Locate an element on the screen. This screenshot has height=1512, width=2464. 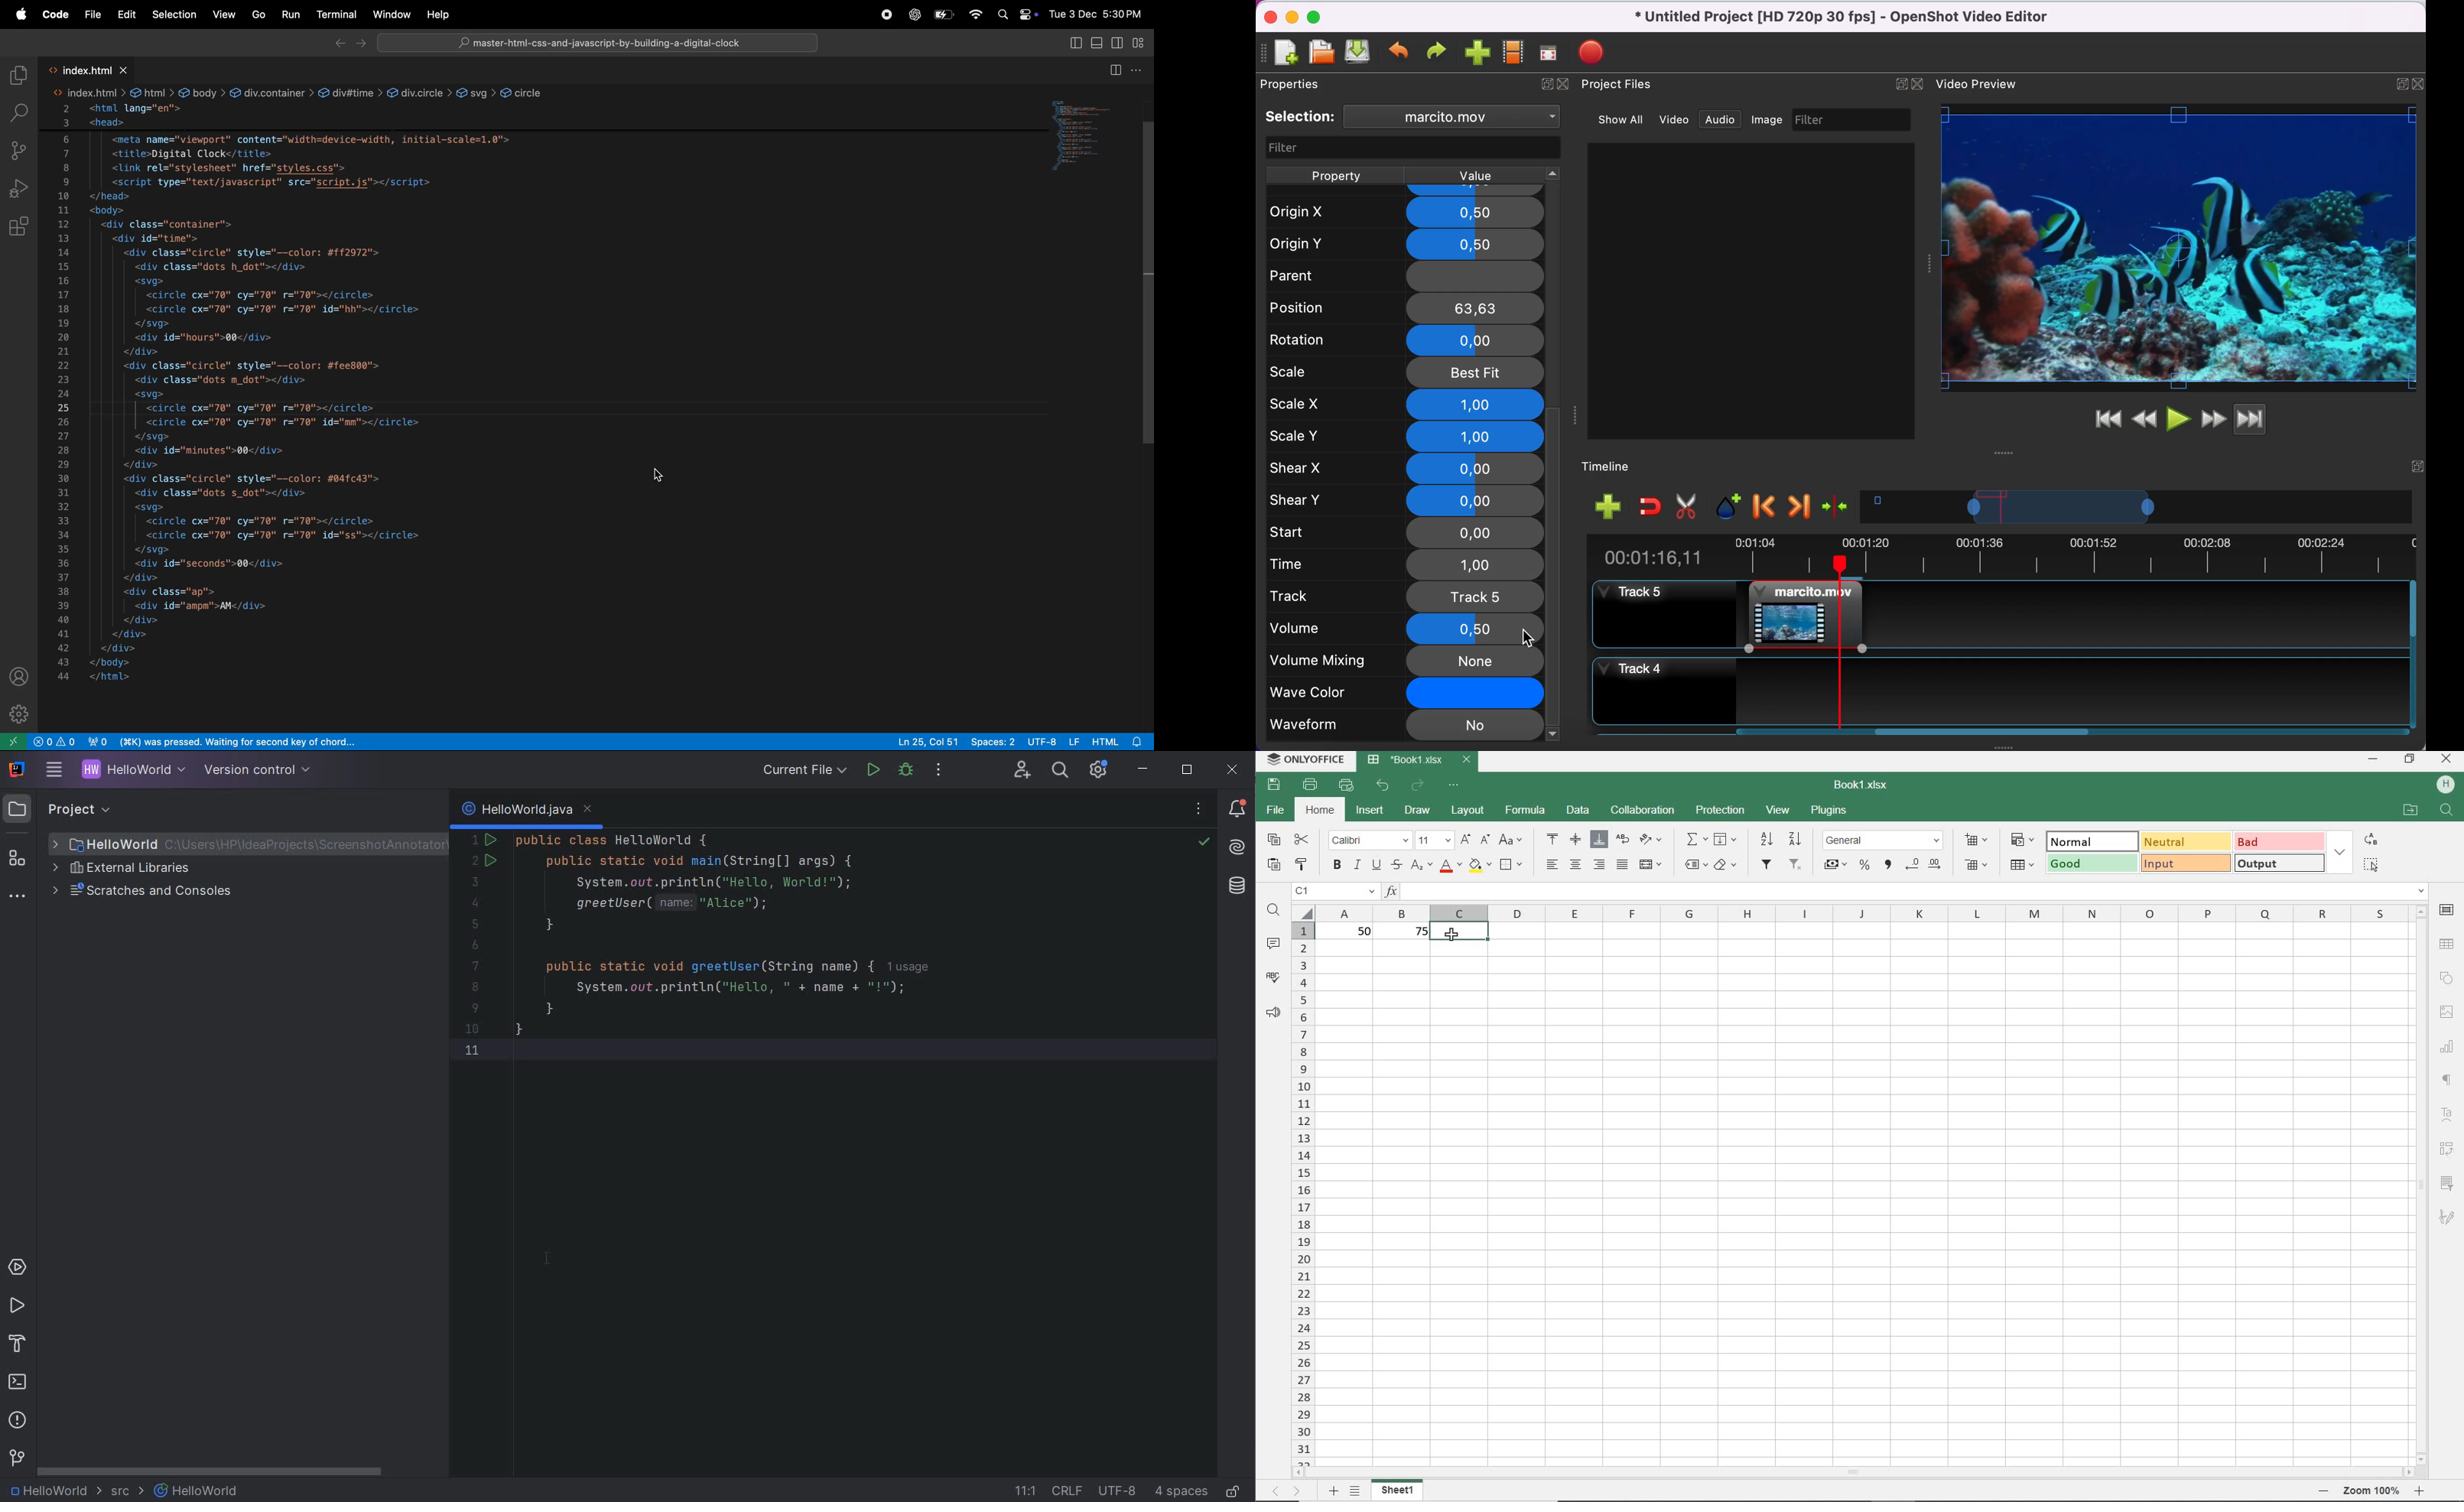
slicer is located at coordinates (2450, 1183).